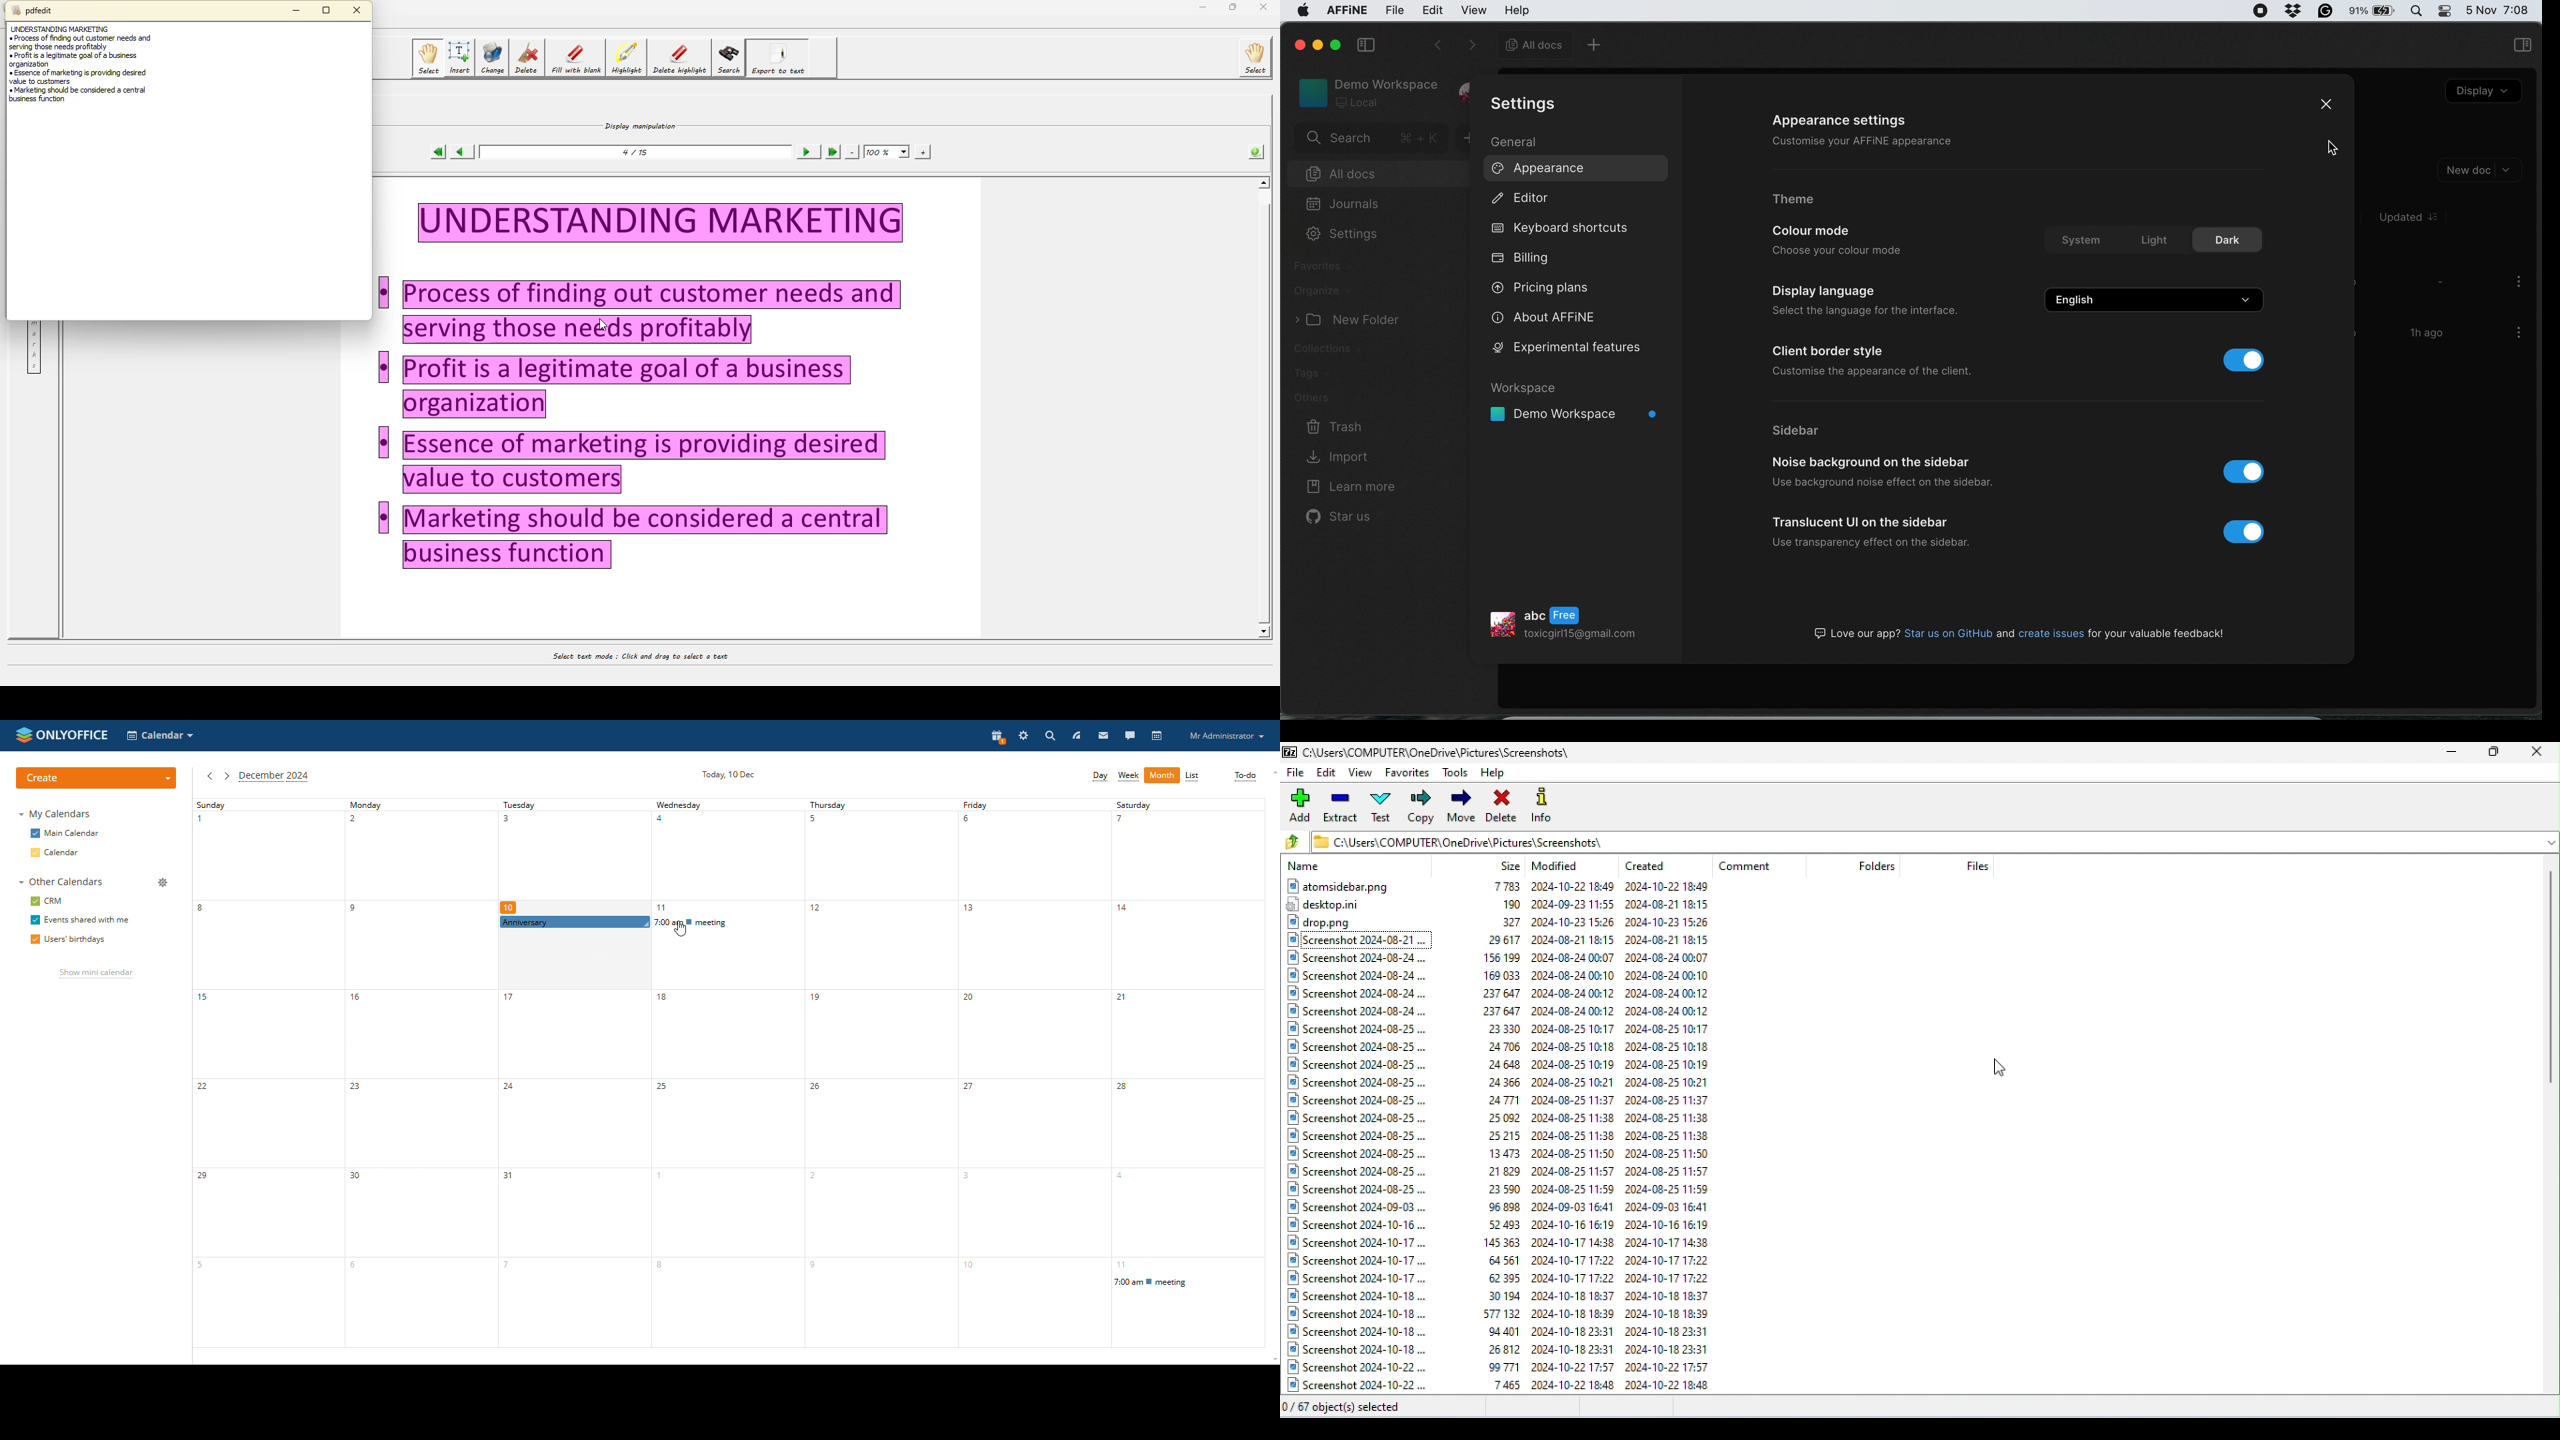 This screenshot has width=2576, height=1456. I want to click on collections, so click(1337, 351).